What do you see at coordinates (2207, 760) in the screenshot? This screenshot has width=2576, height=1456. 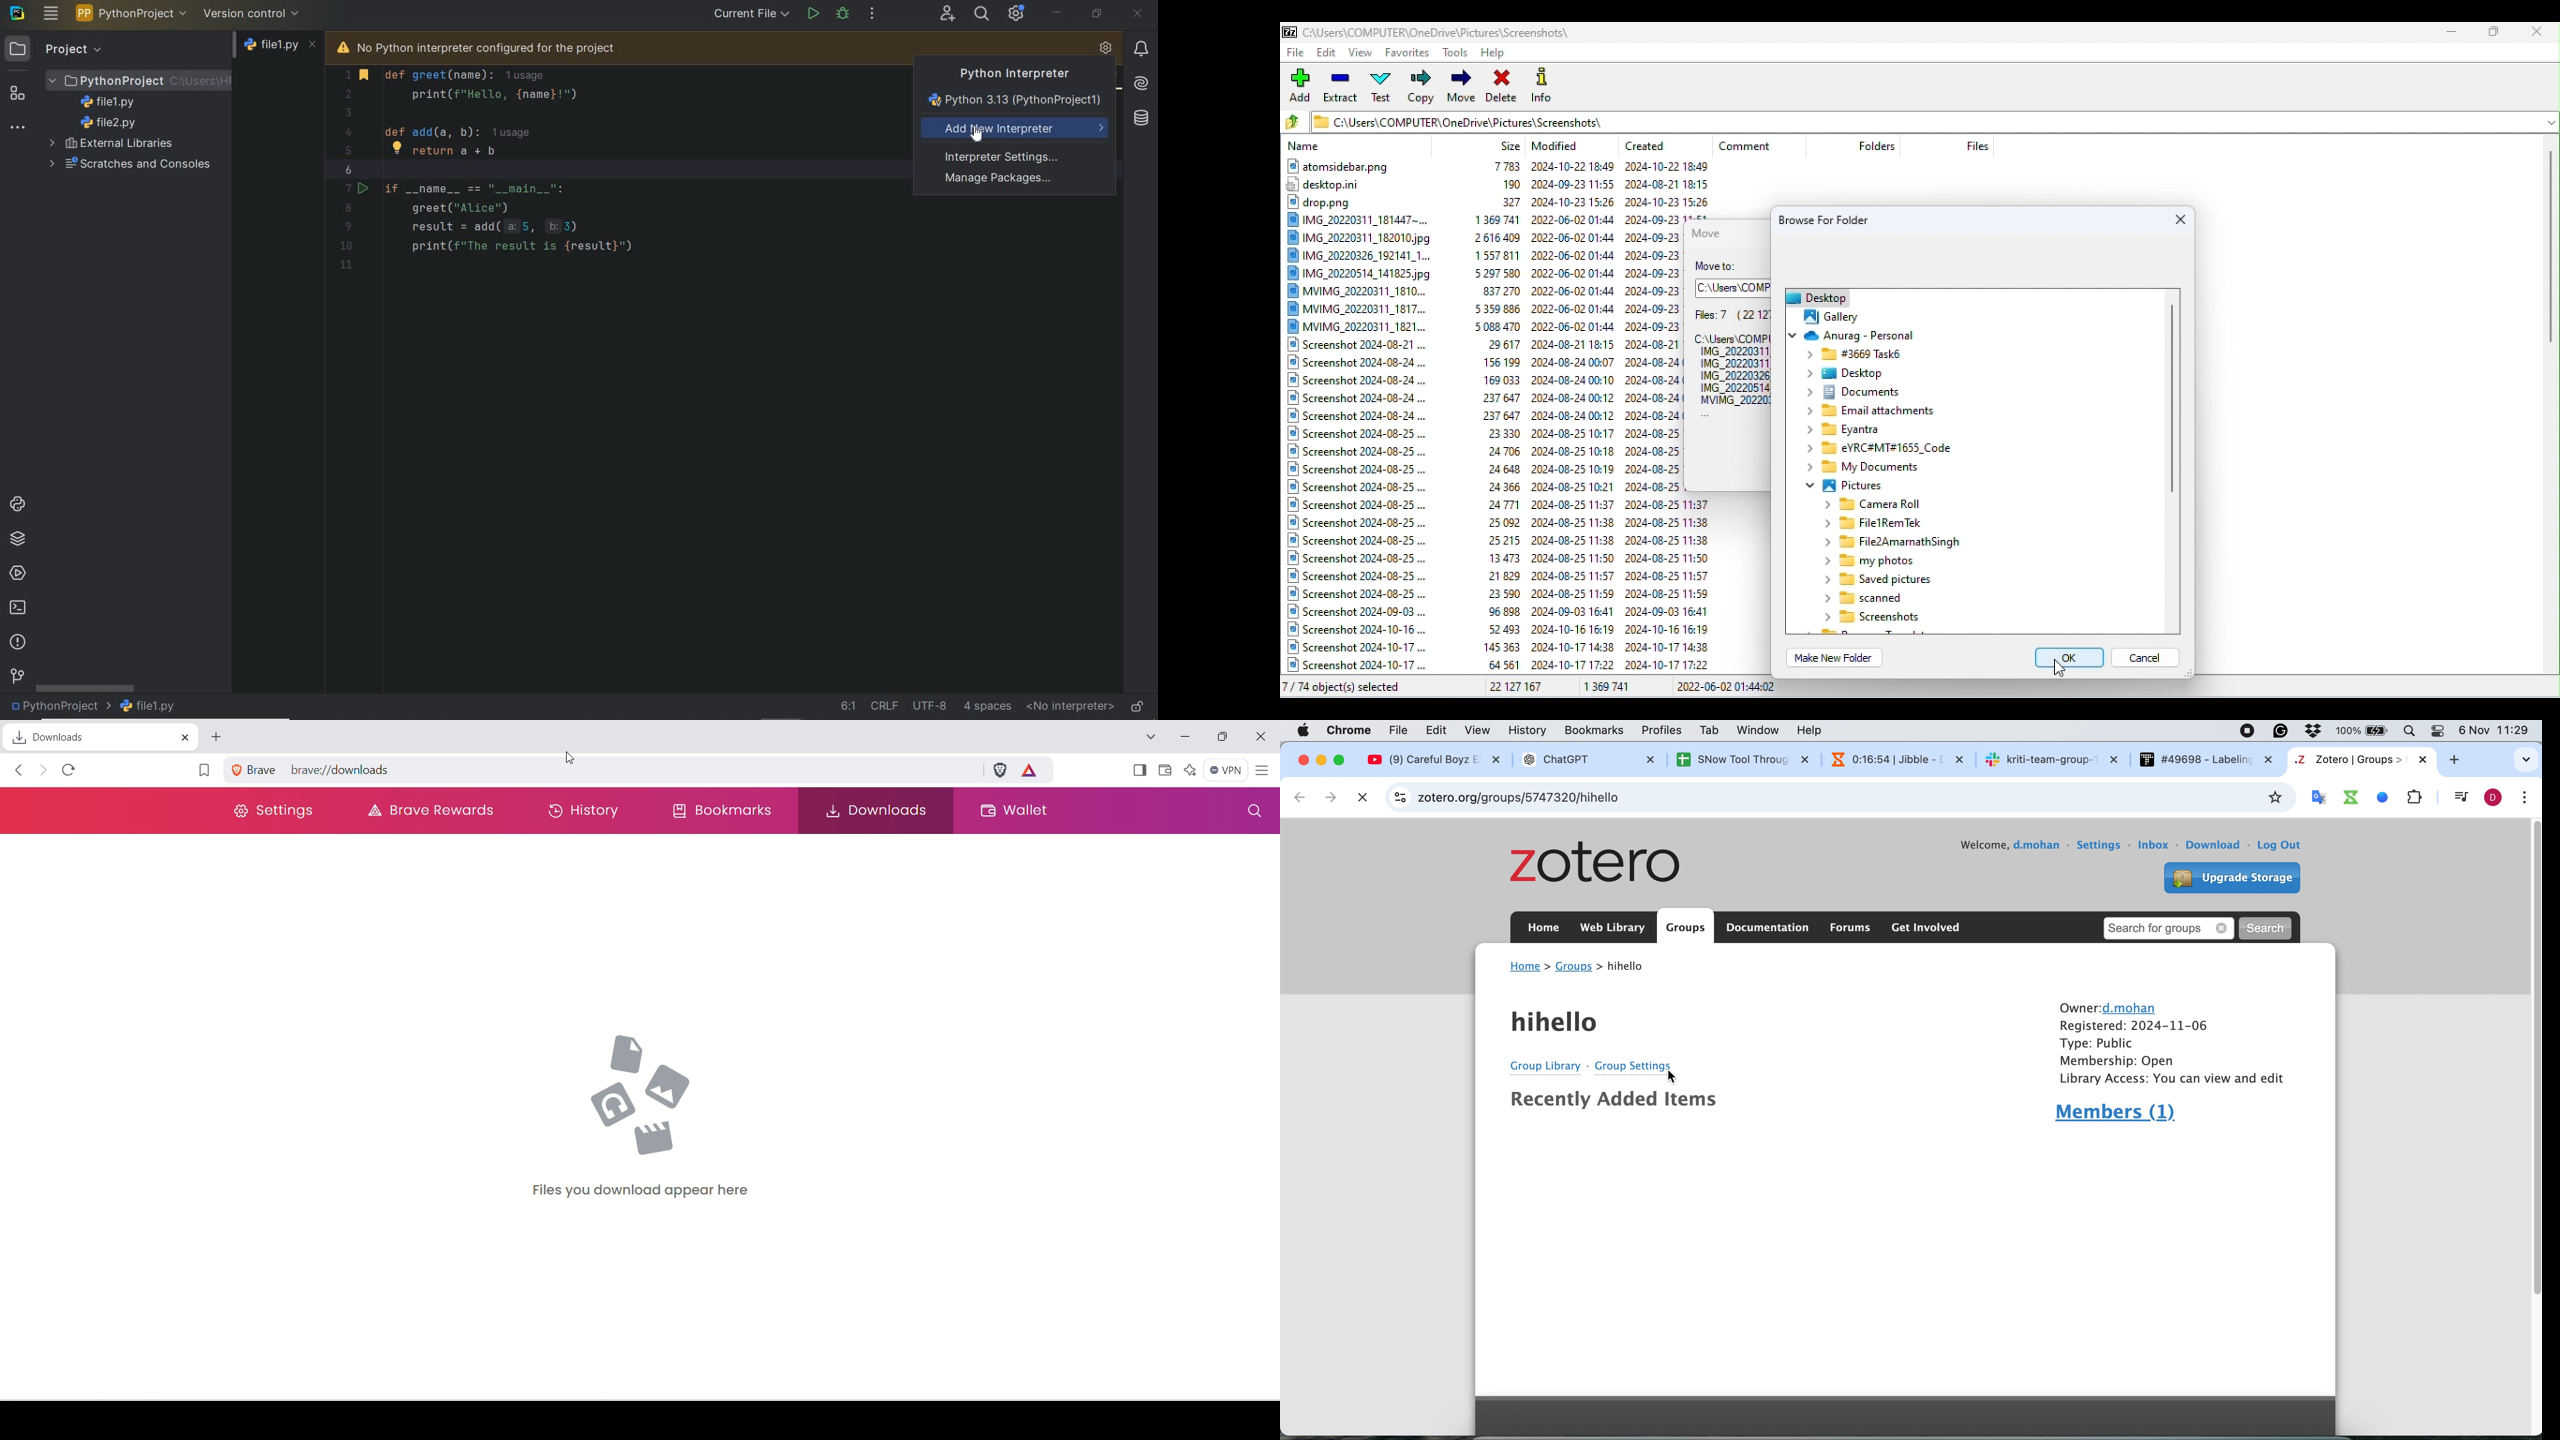 I see `# #49698 - Labelin: x` at bounding box center [2207, 760].